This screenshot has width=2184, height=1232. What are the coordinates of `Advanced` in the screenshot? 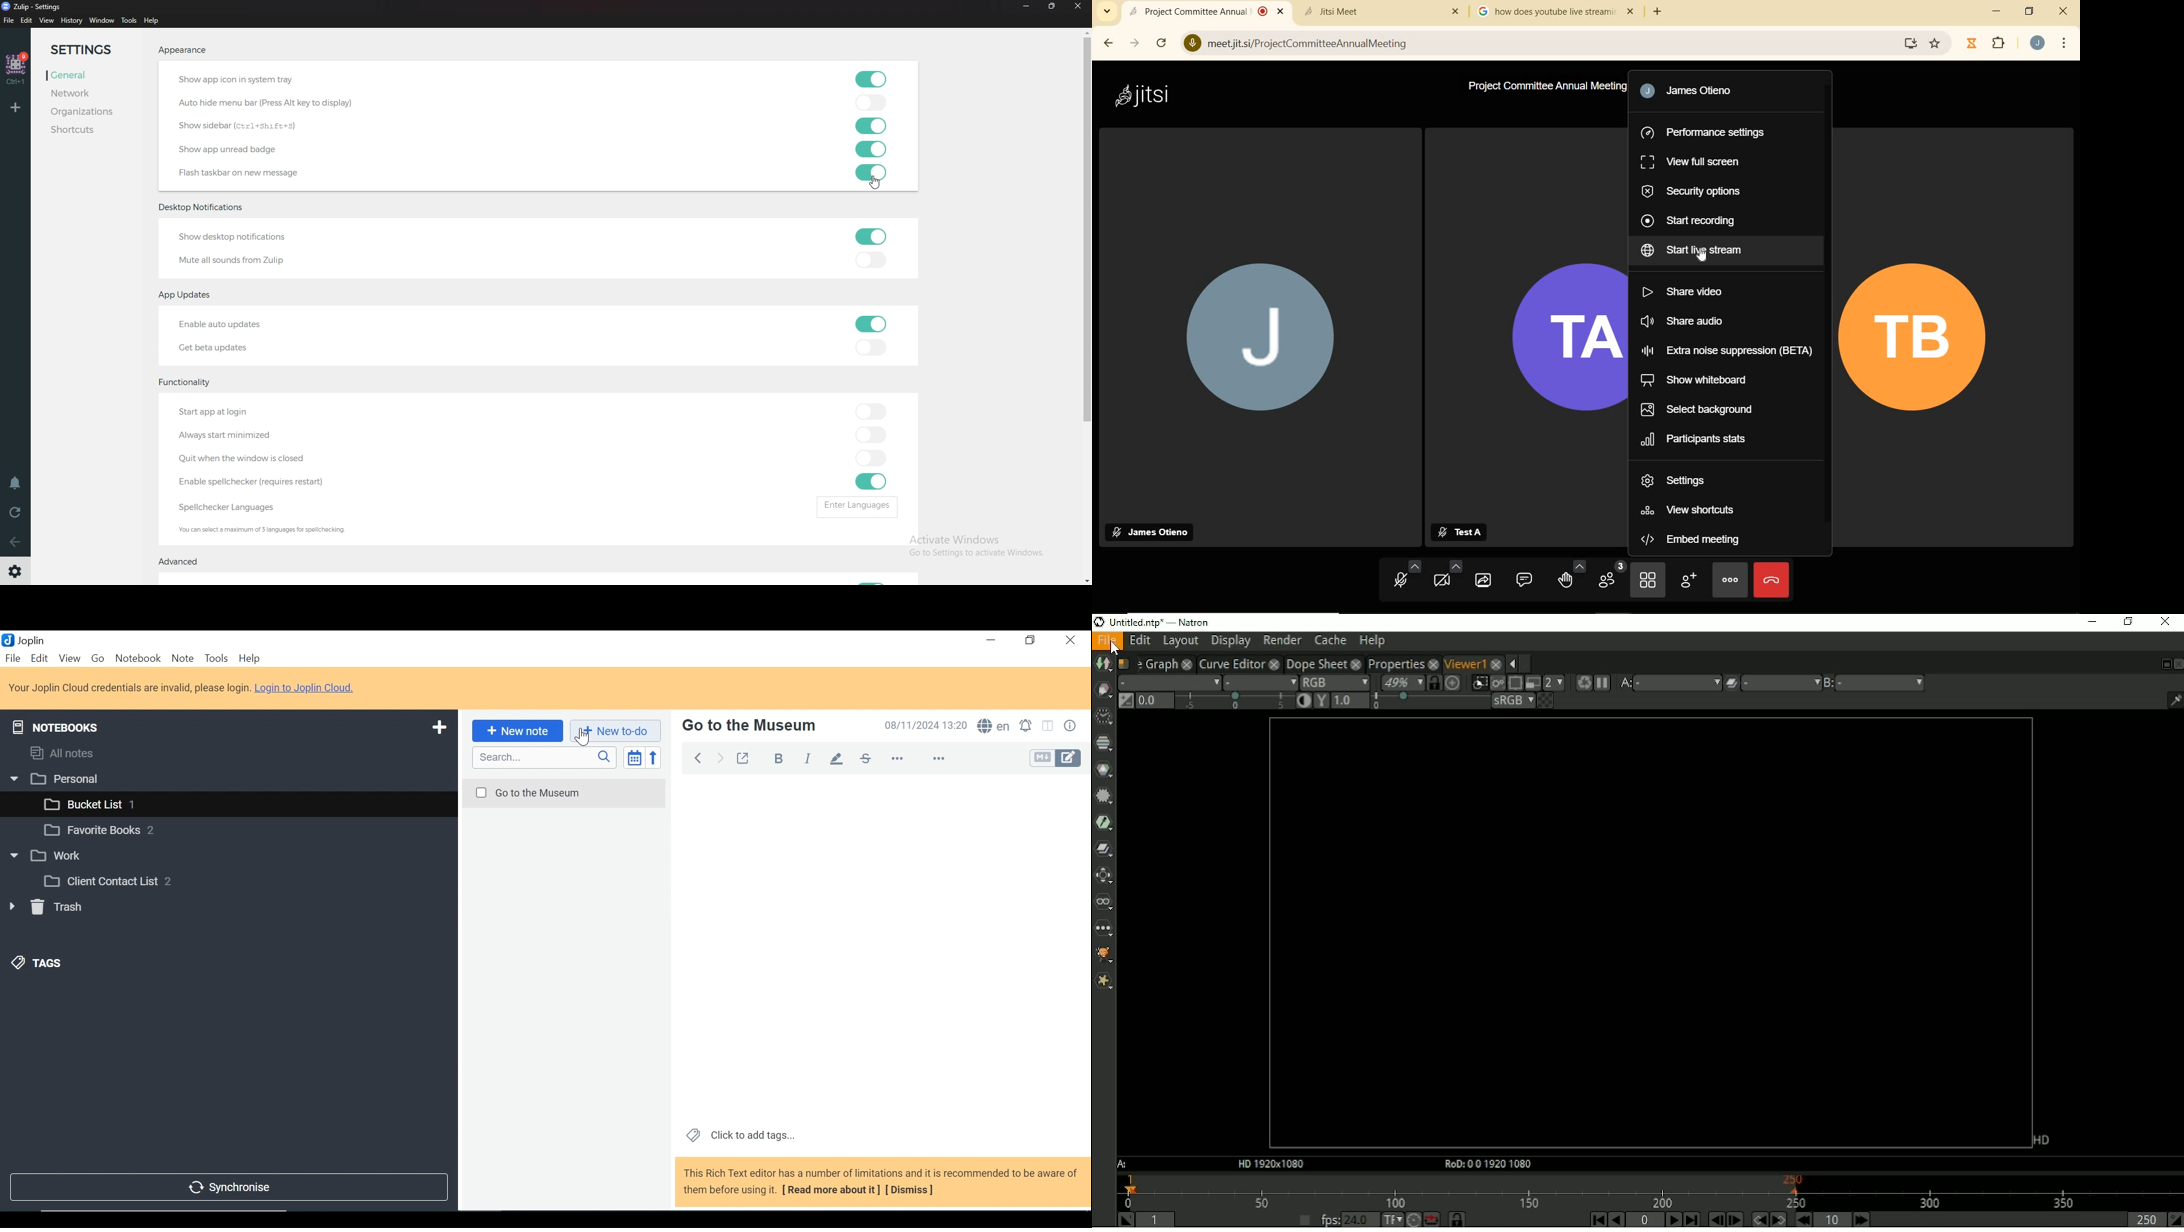 It's located at (182, 562).